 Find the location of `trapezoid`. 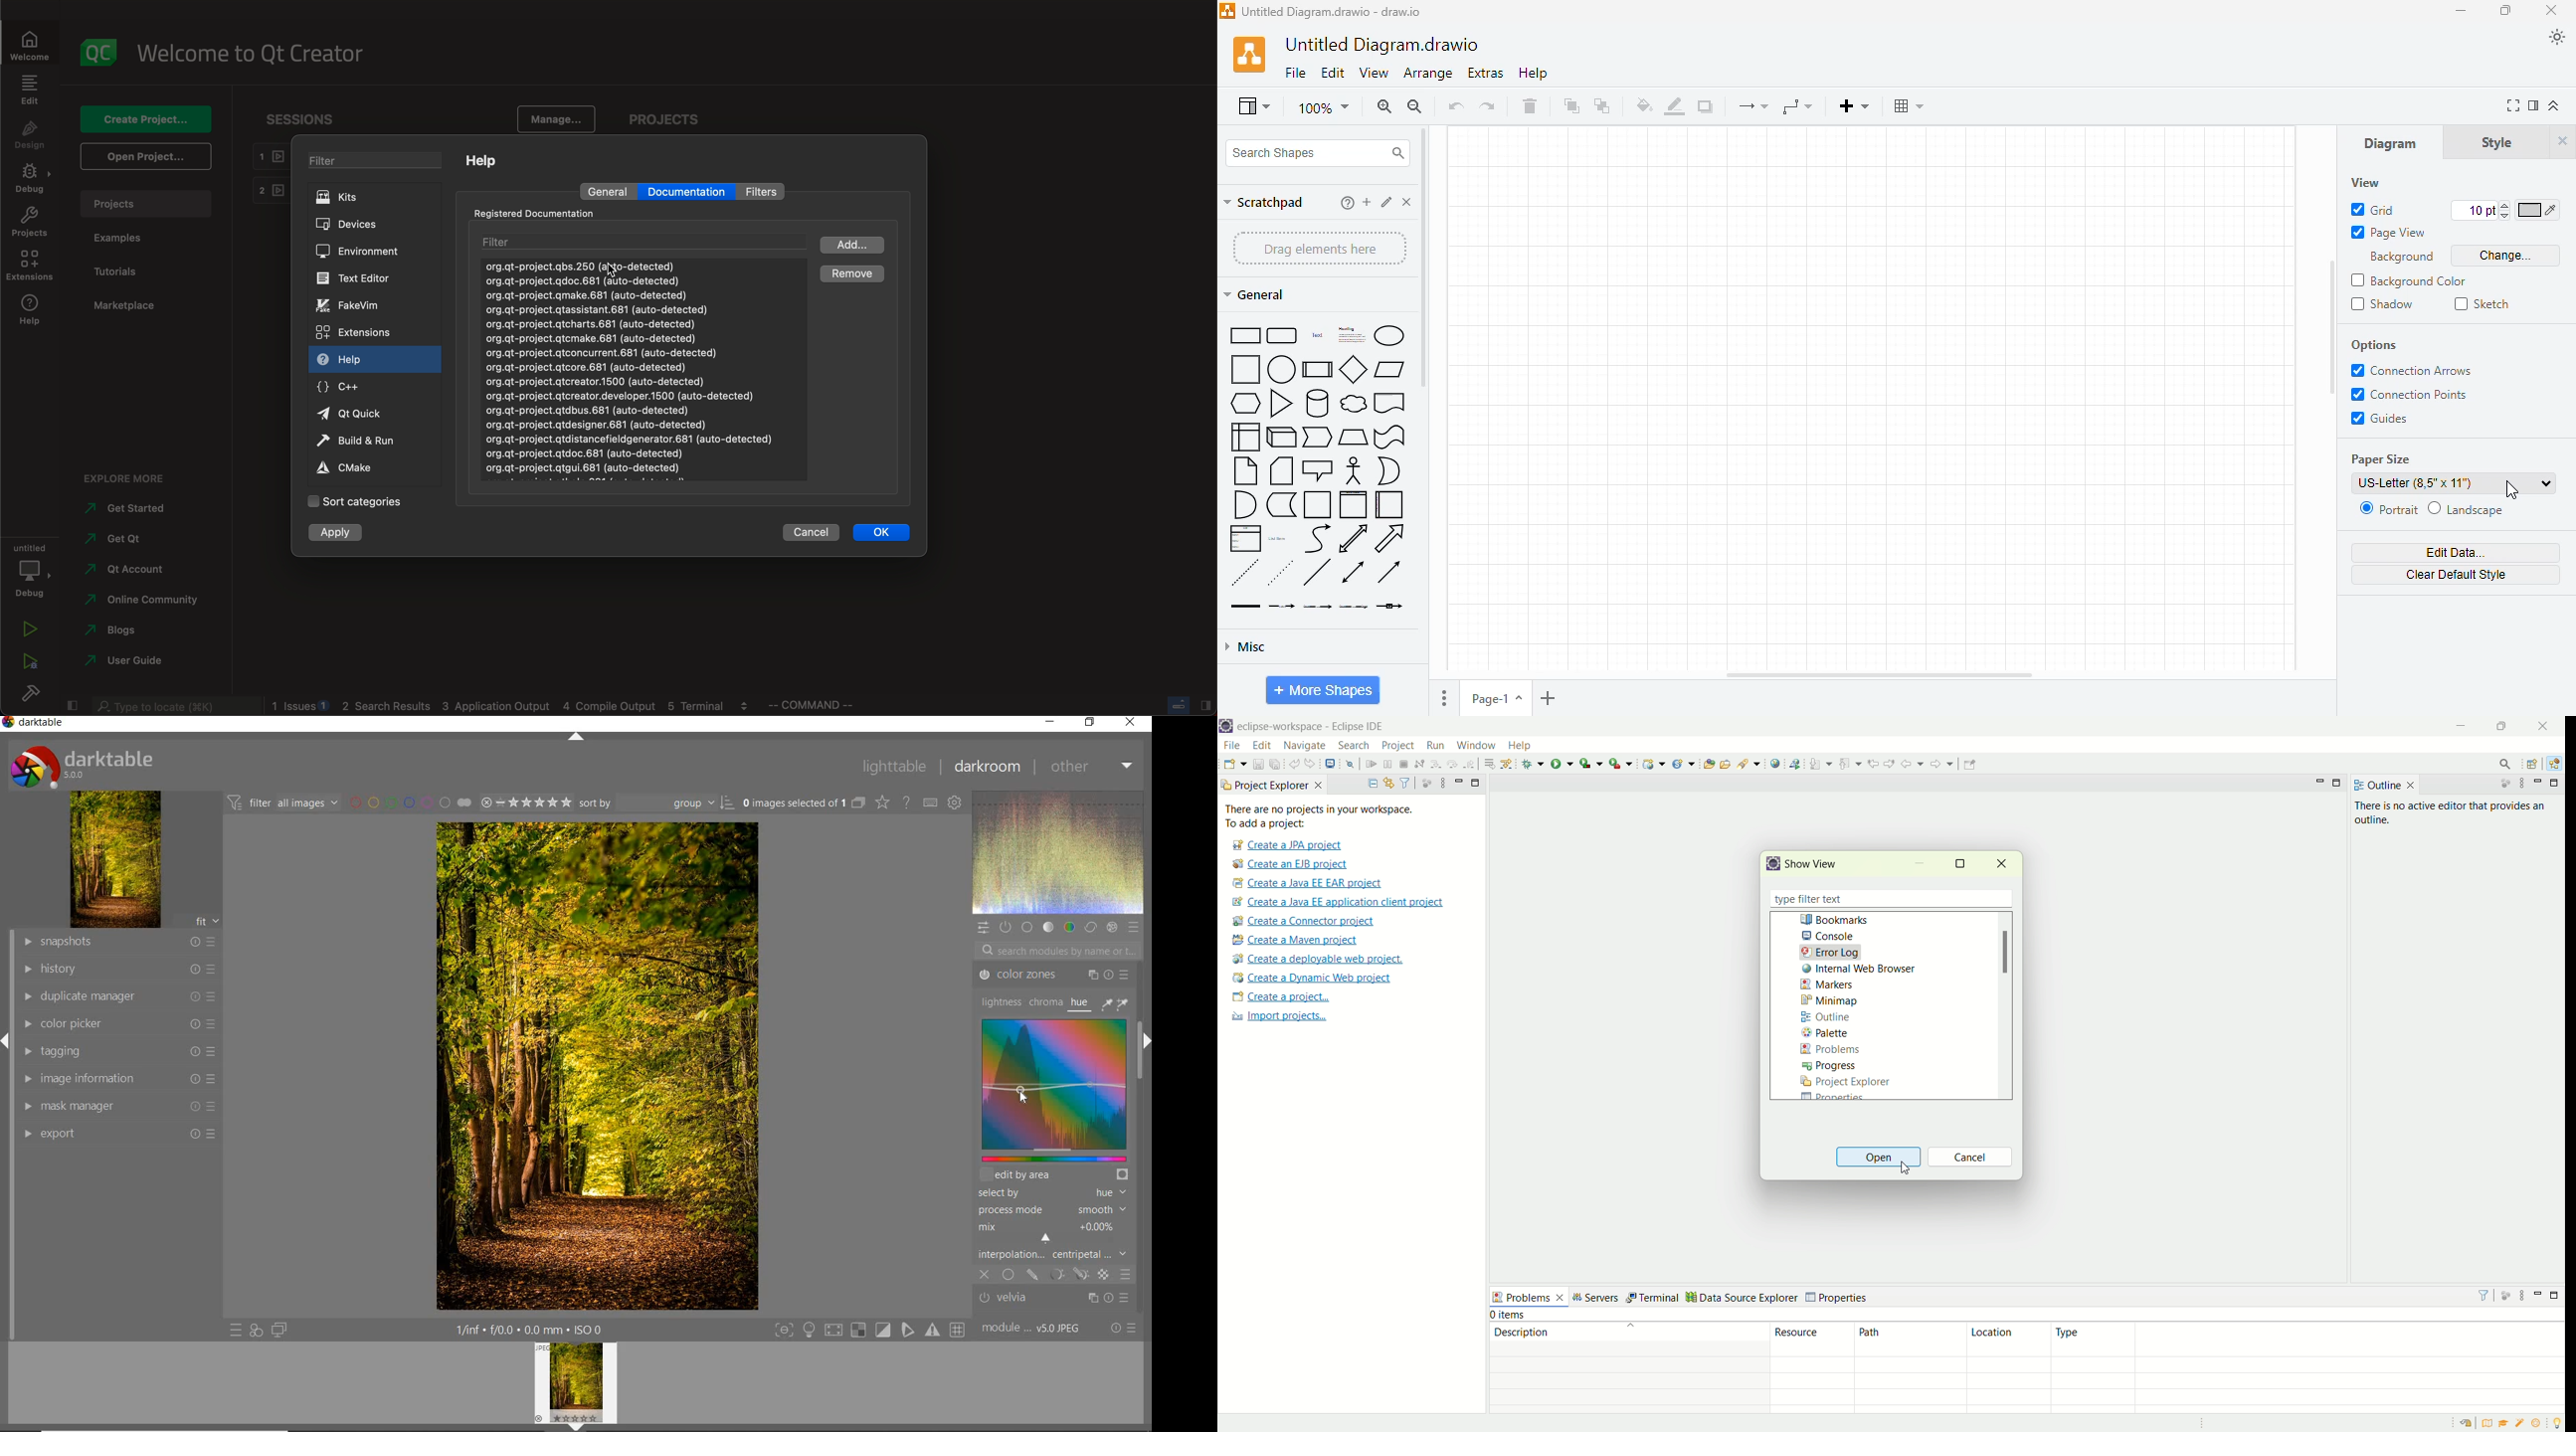

trapezoid is located at coordinates (1354, 438).